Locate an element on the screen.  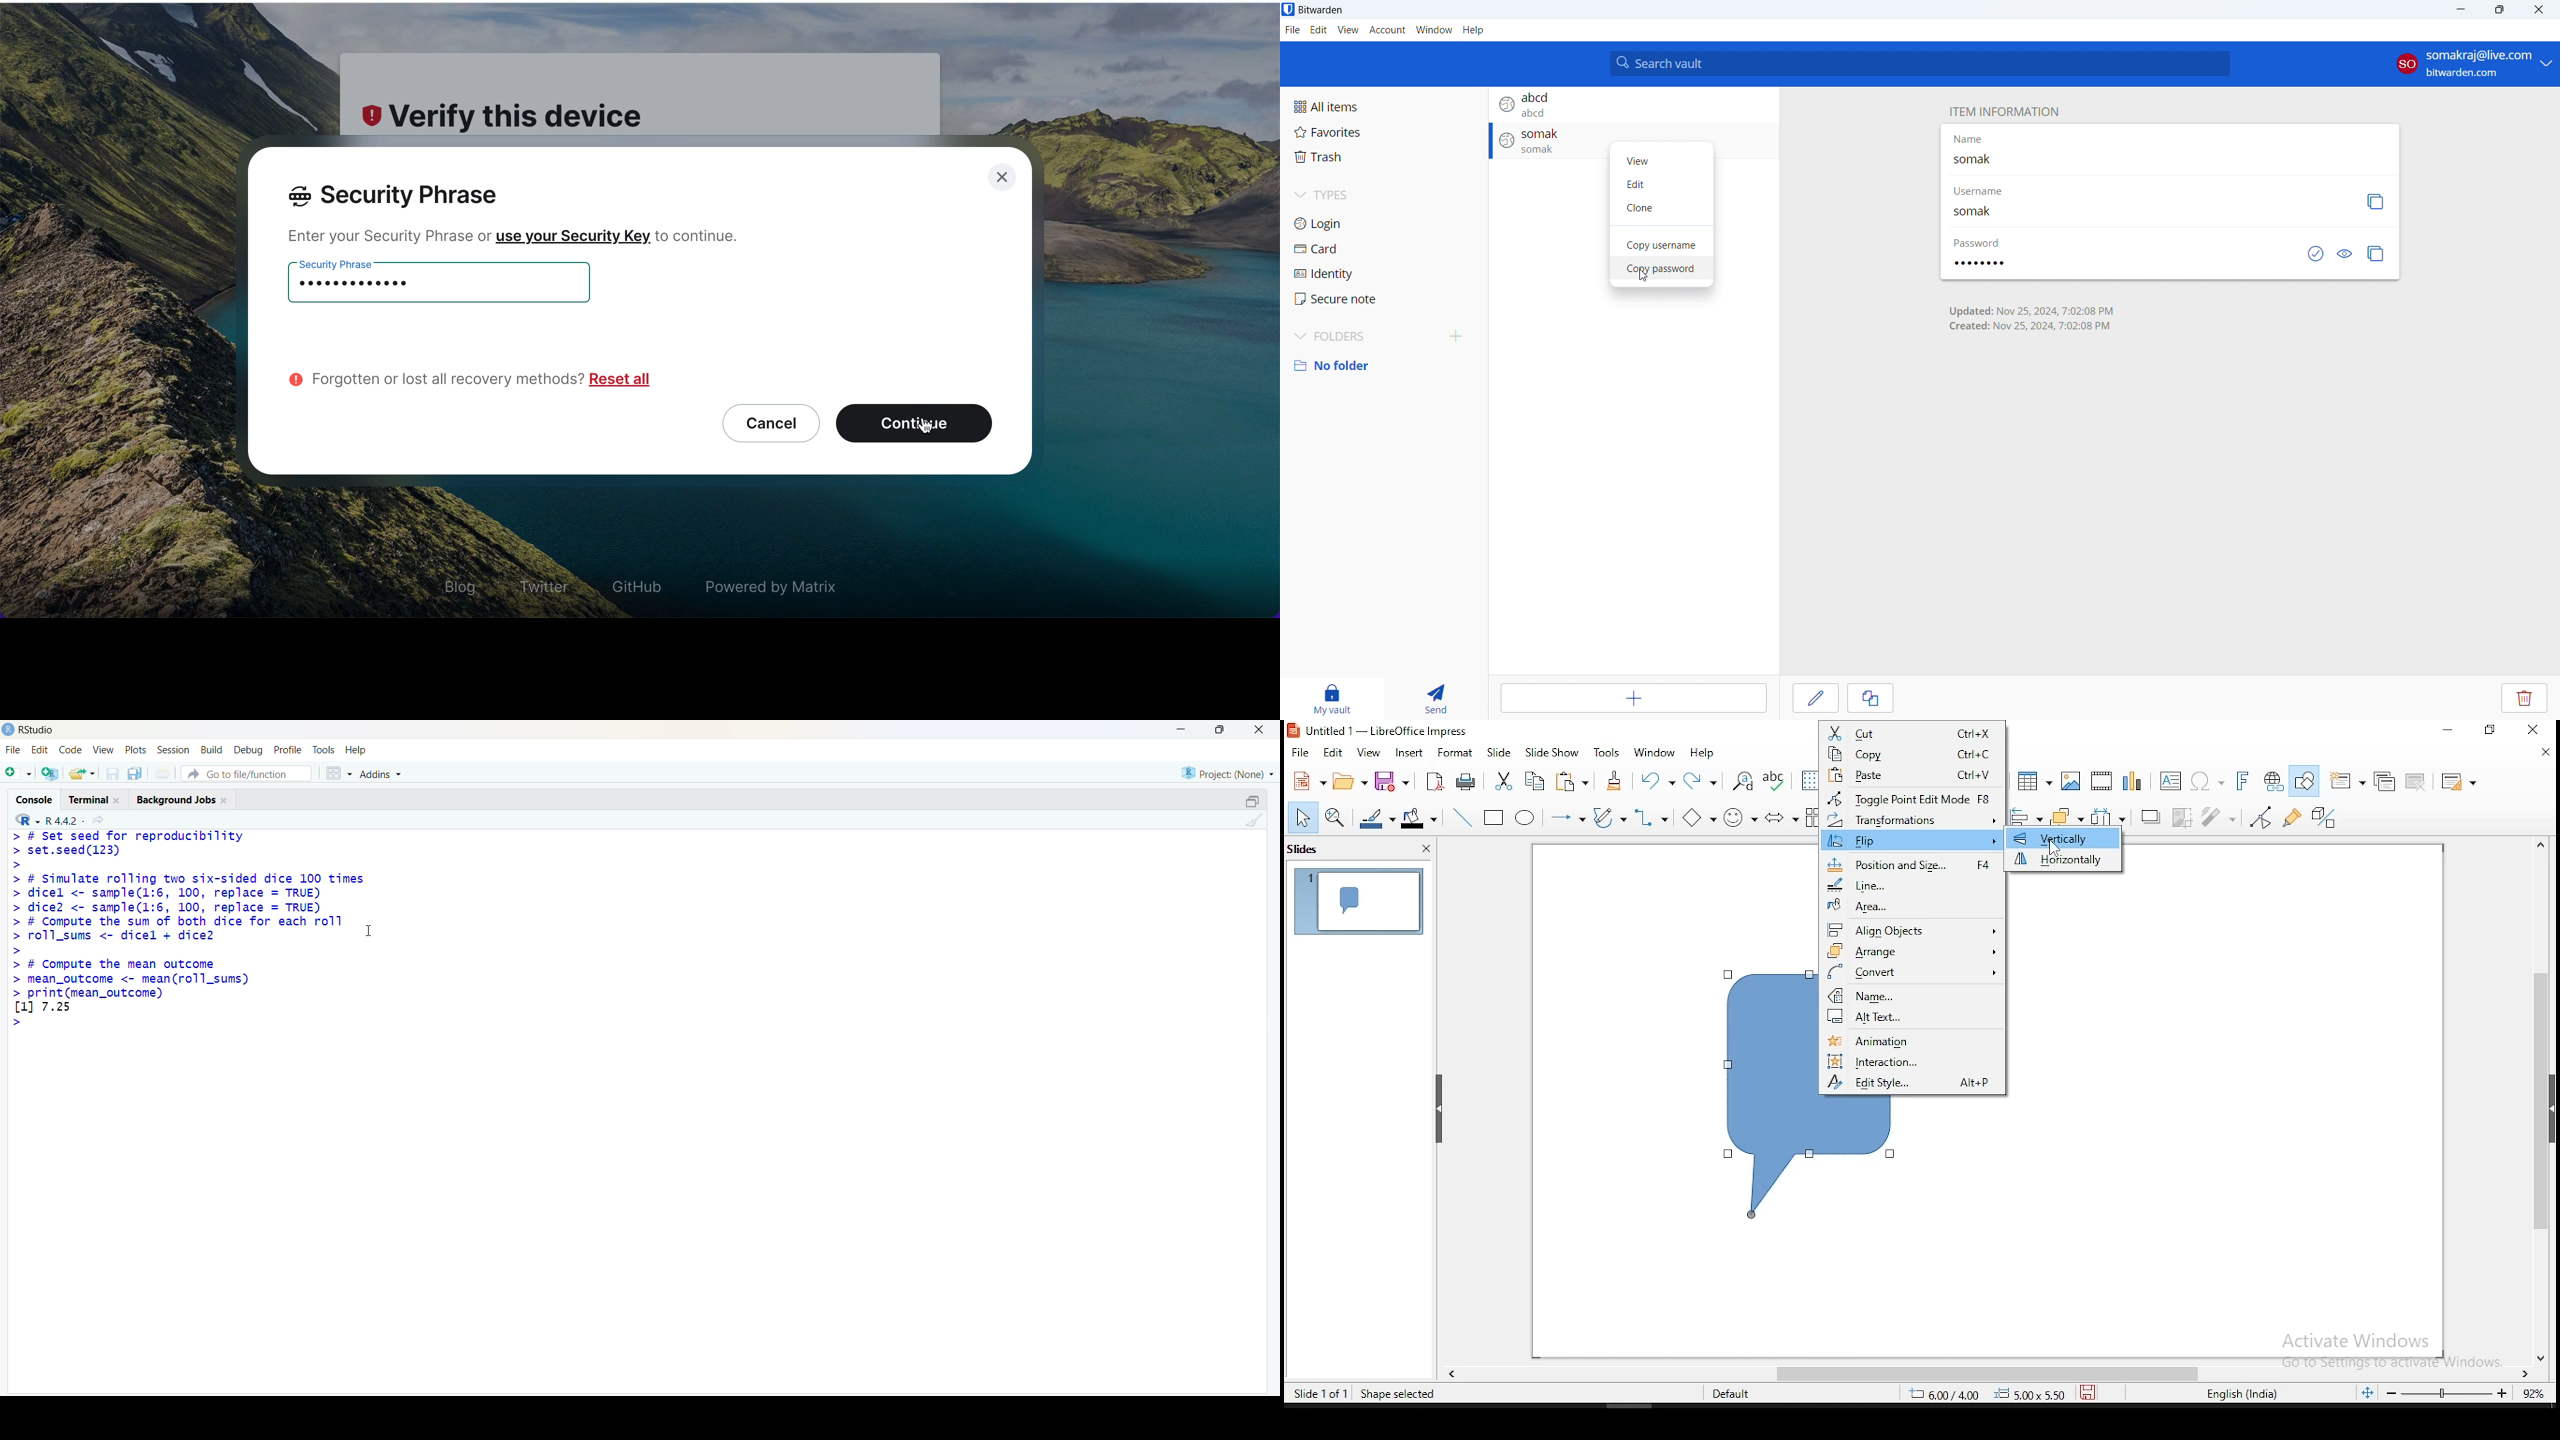
session is located at coordinates (173, 750).